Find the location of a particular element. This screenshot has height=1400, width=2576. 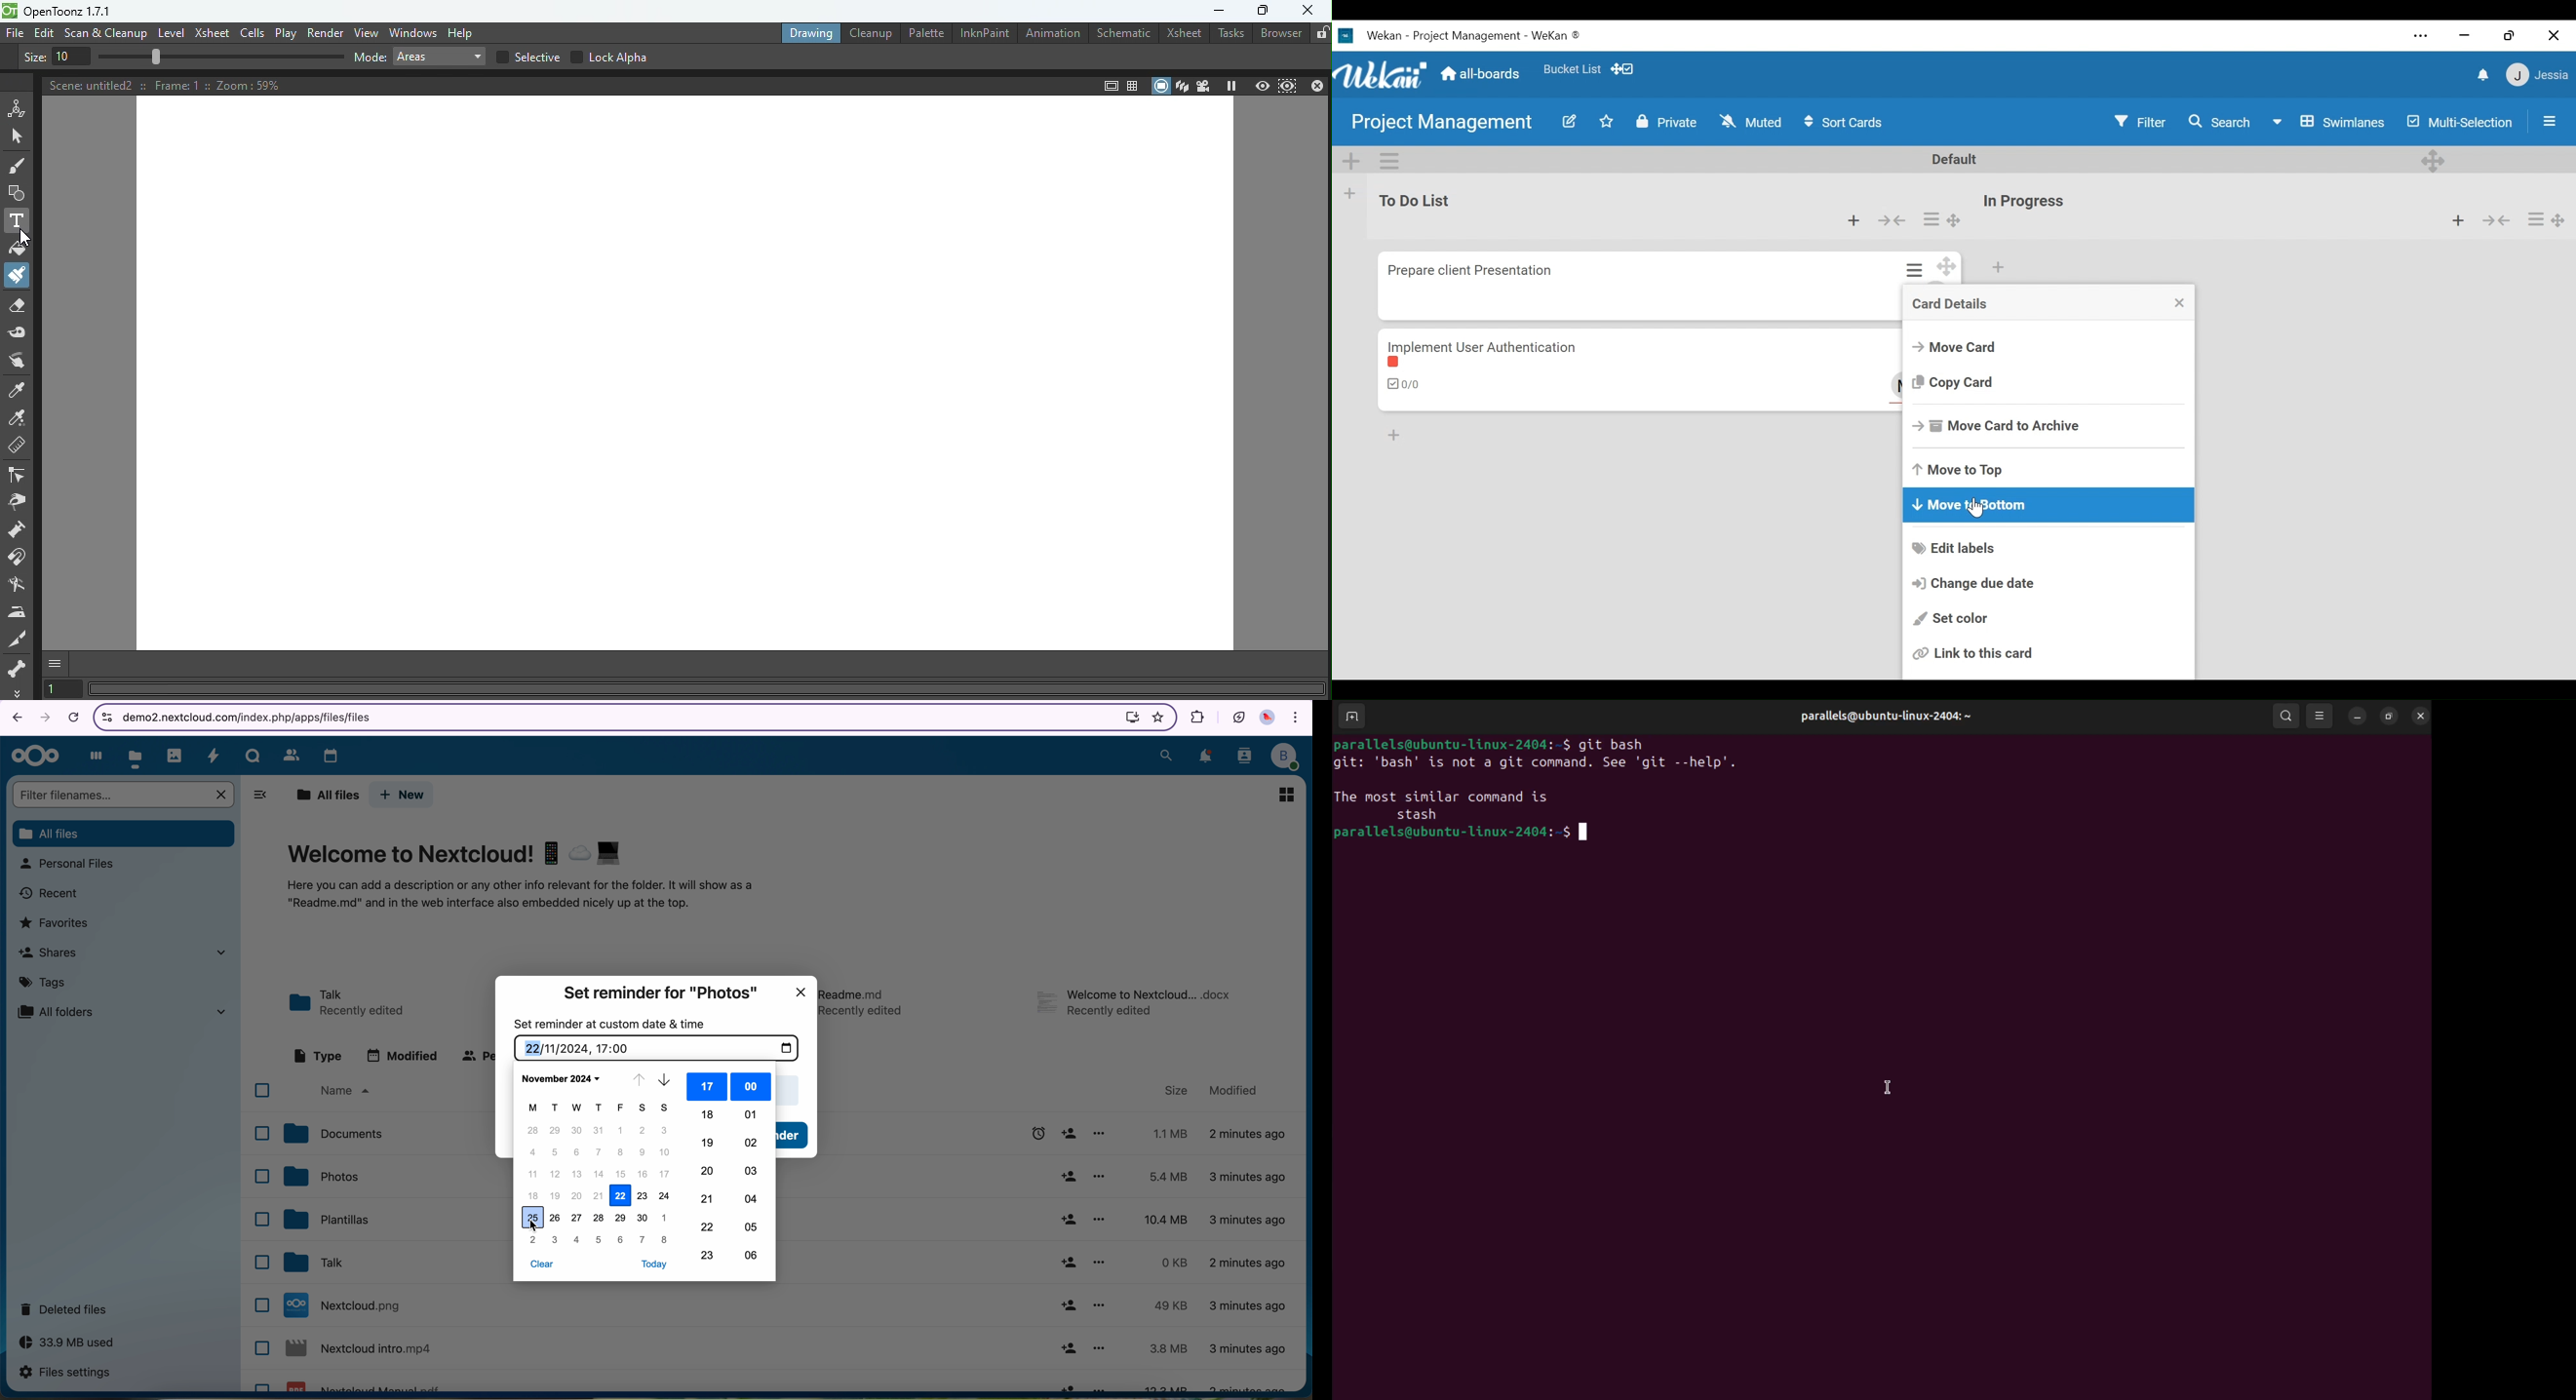

11 is located at coordinates (531, 1173).